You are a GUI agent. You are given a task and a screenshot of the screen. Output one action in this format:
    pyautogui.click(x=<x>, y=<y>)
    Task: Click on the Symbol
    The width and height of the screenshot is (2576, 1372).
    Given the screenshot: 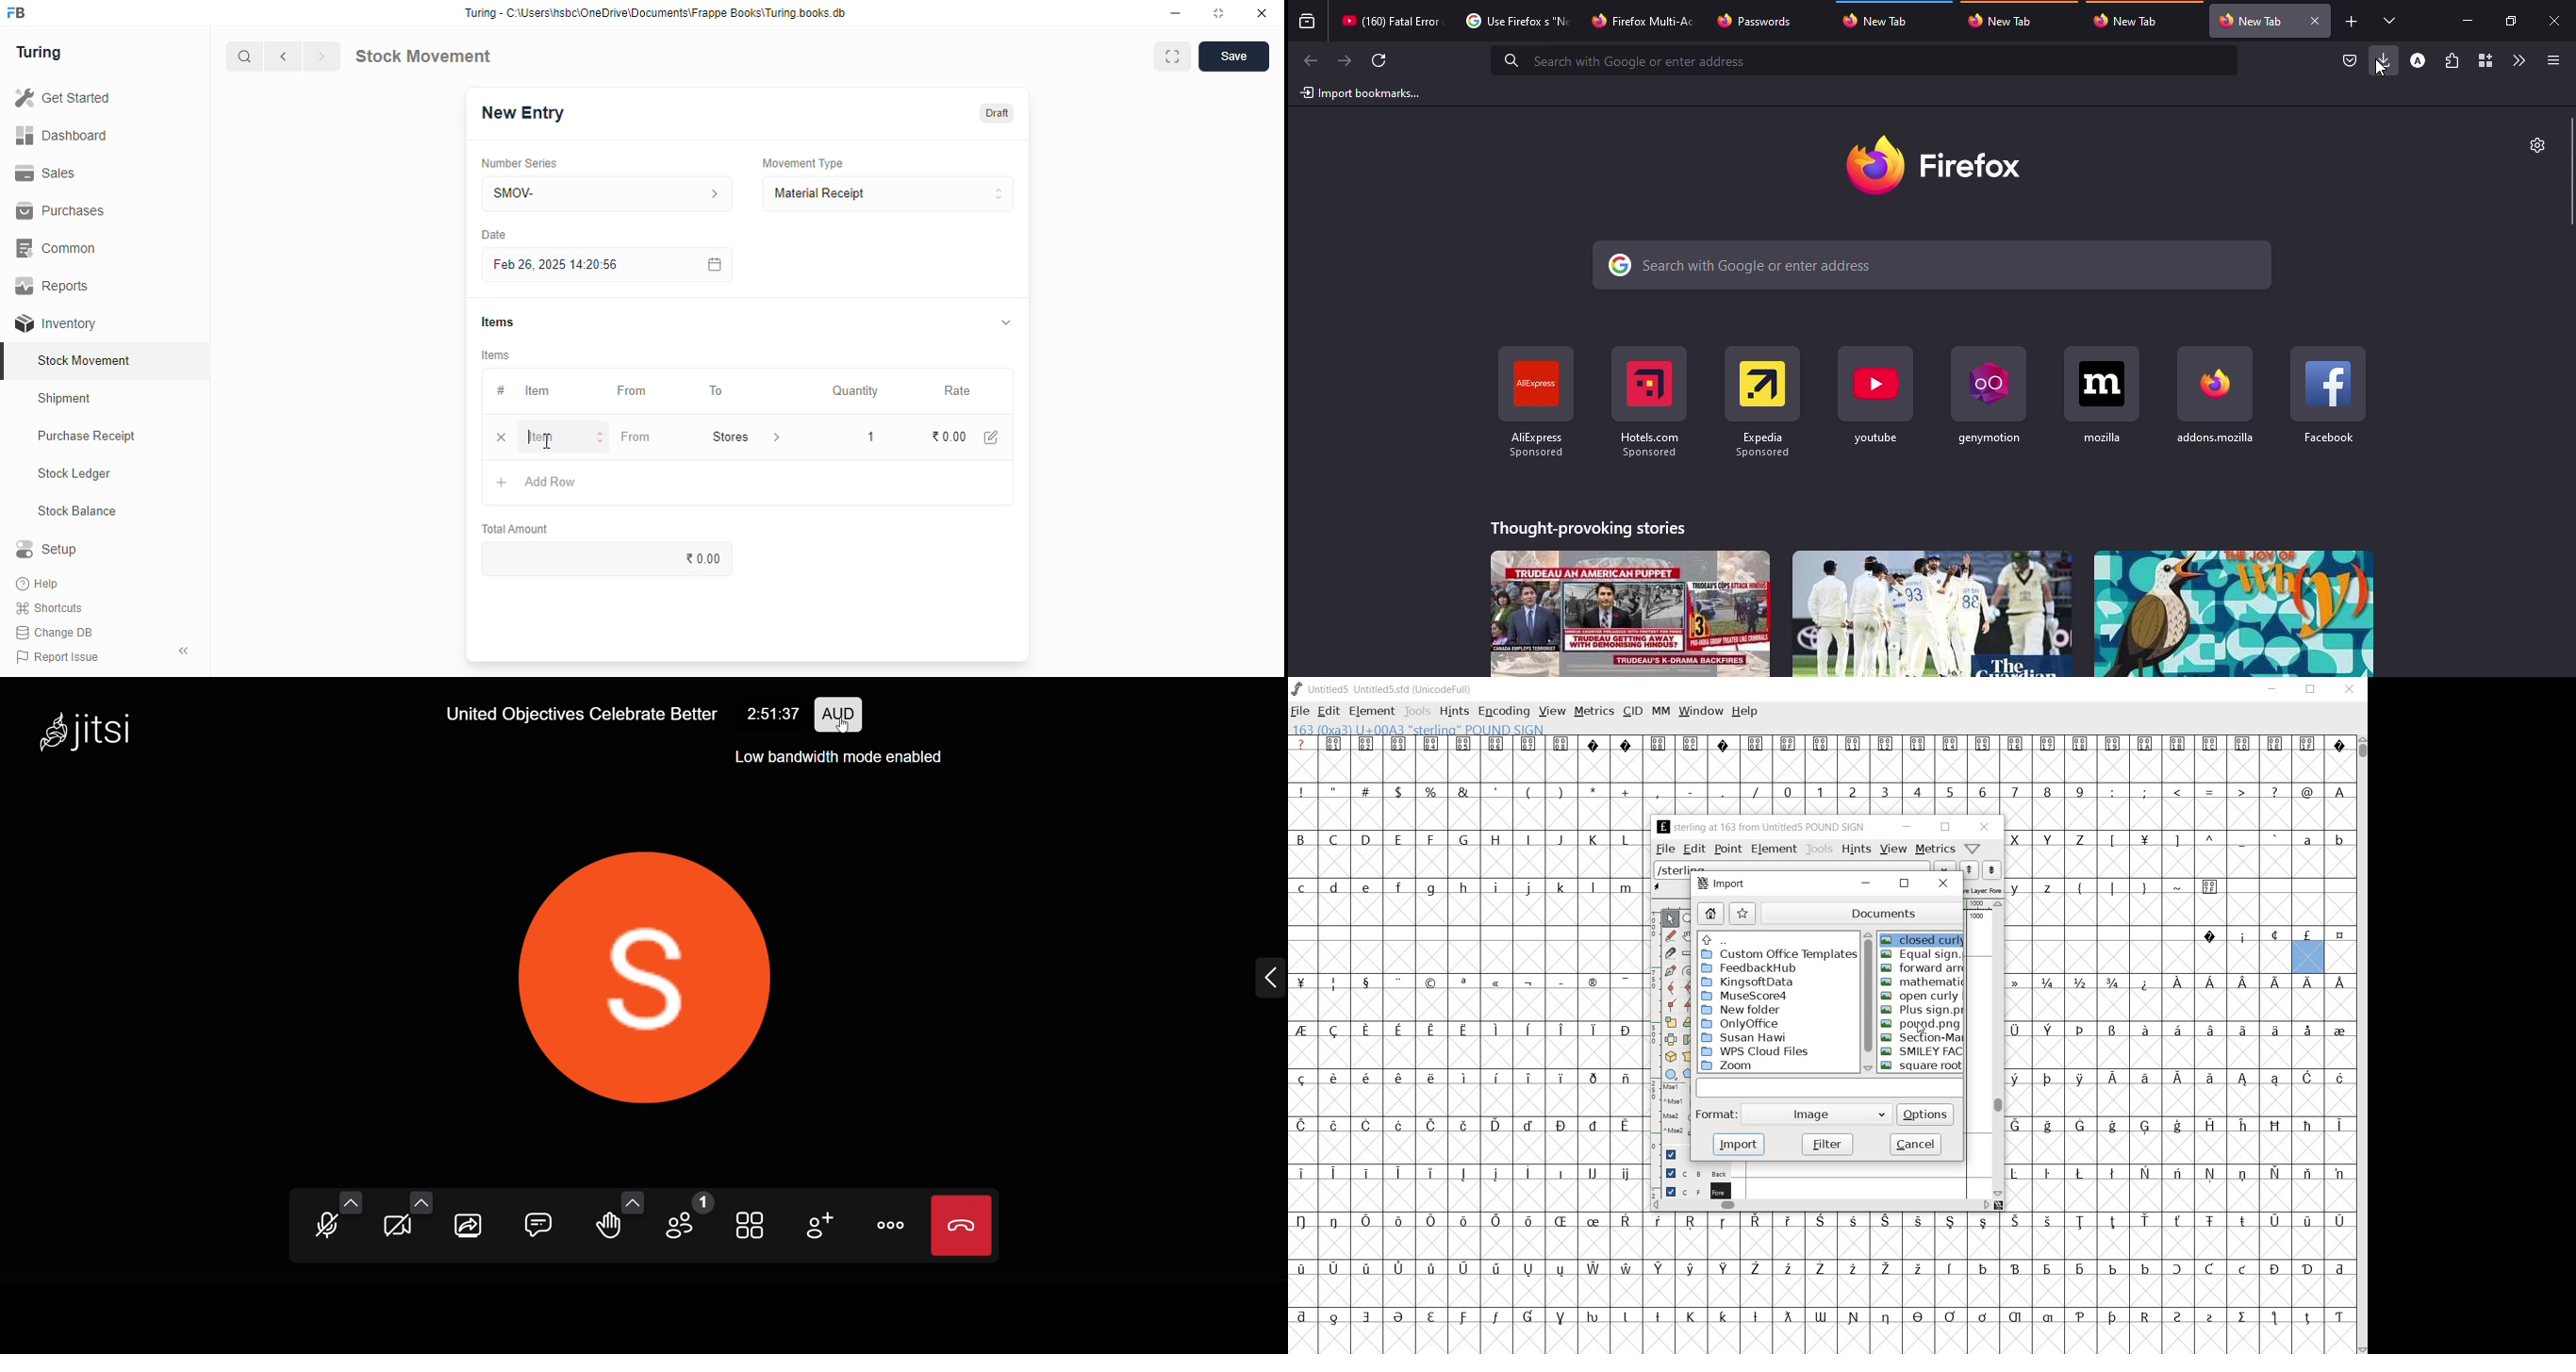 What is the action you would take?
    pyautogui.click(x=2047, y=1126)
    